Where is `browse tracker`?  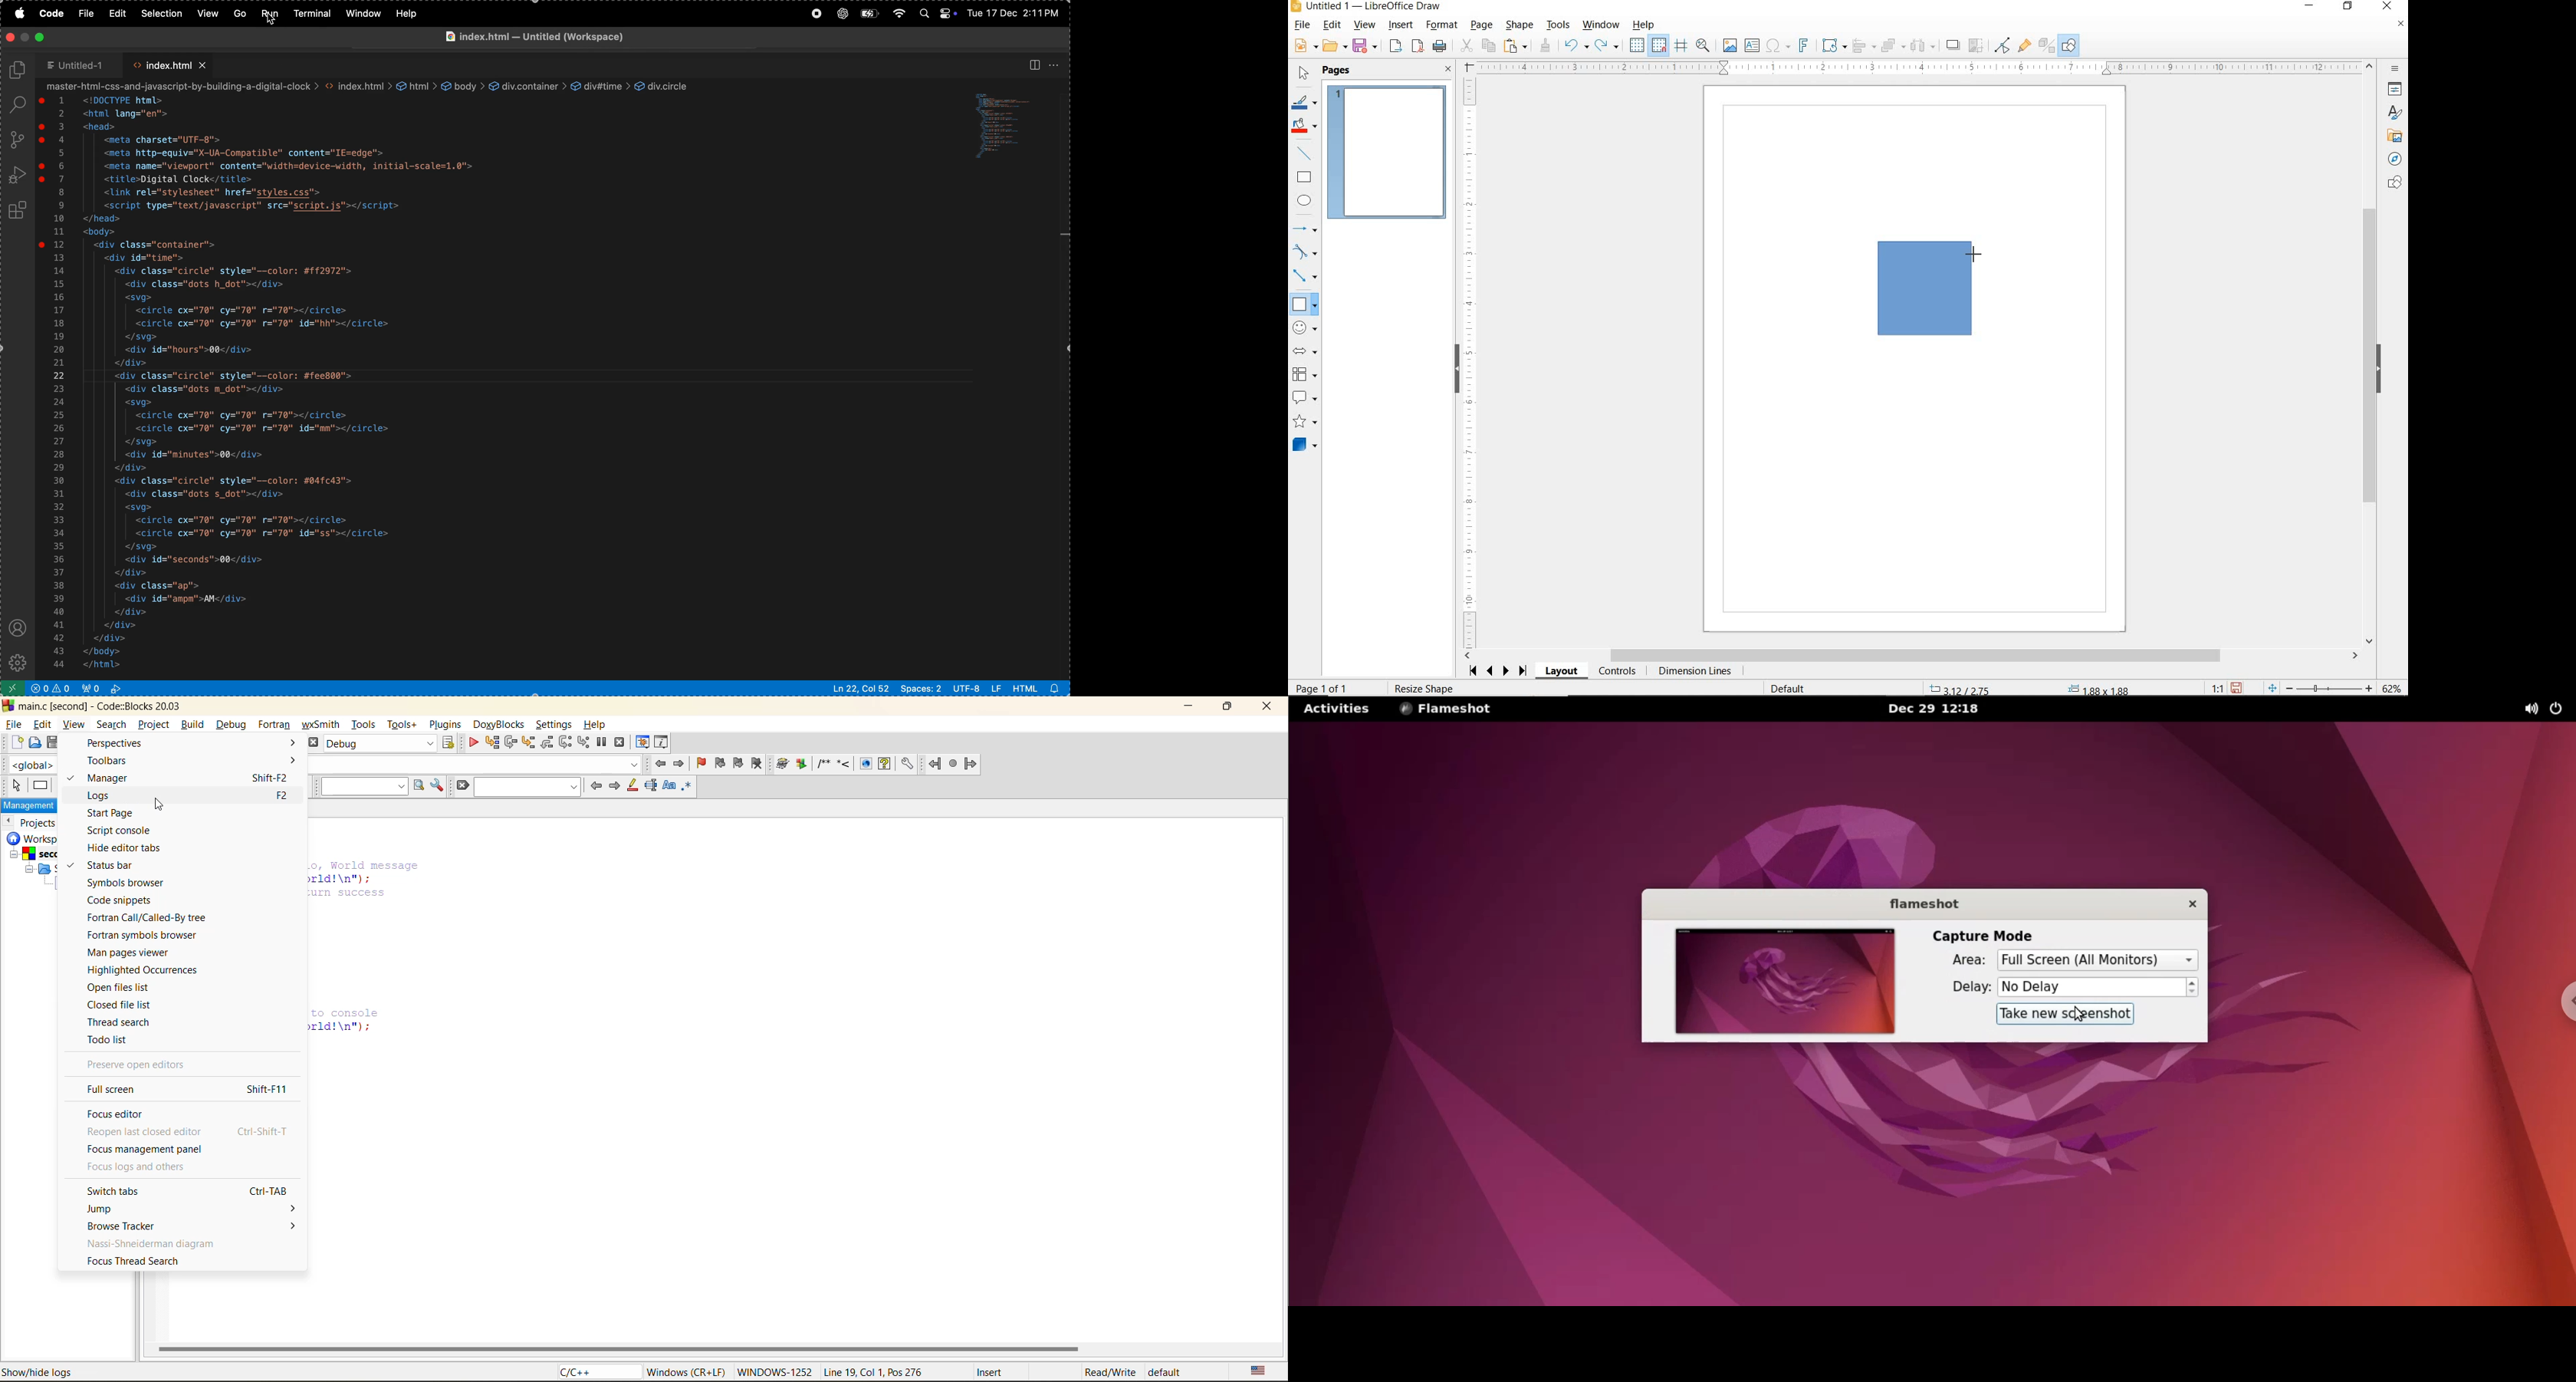 browse tracker is located at coordinates (119, 1226).